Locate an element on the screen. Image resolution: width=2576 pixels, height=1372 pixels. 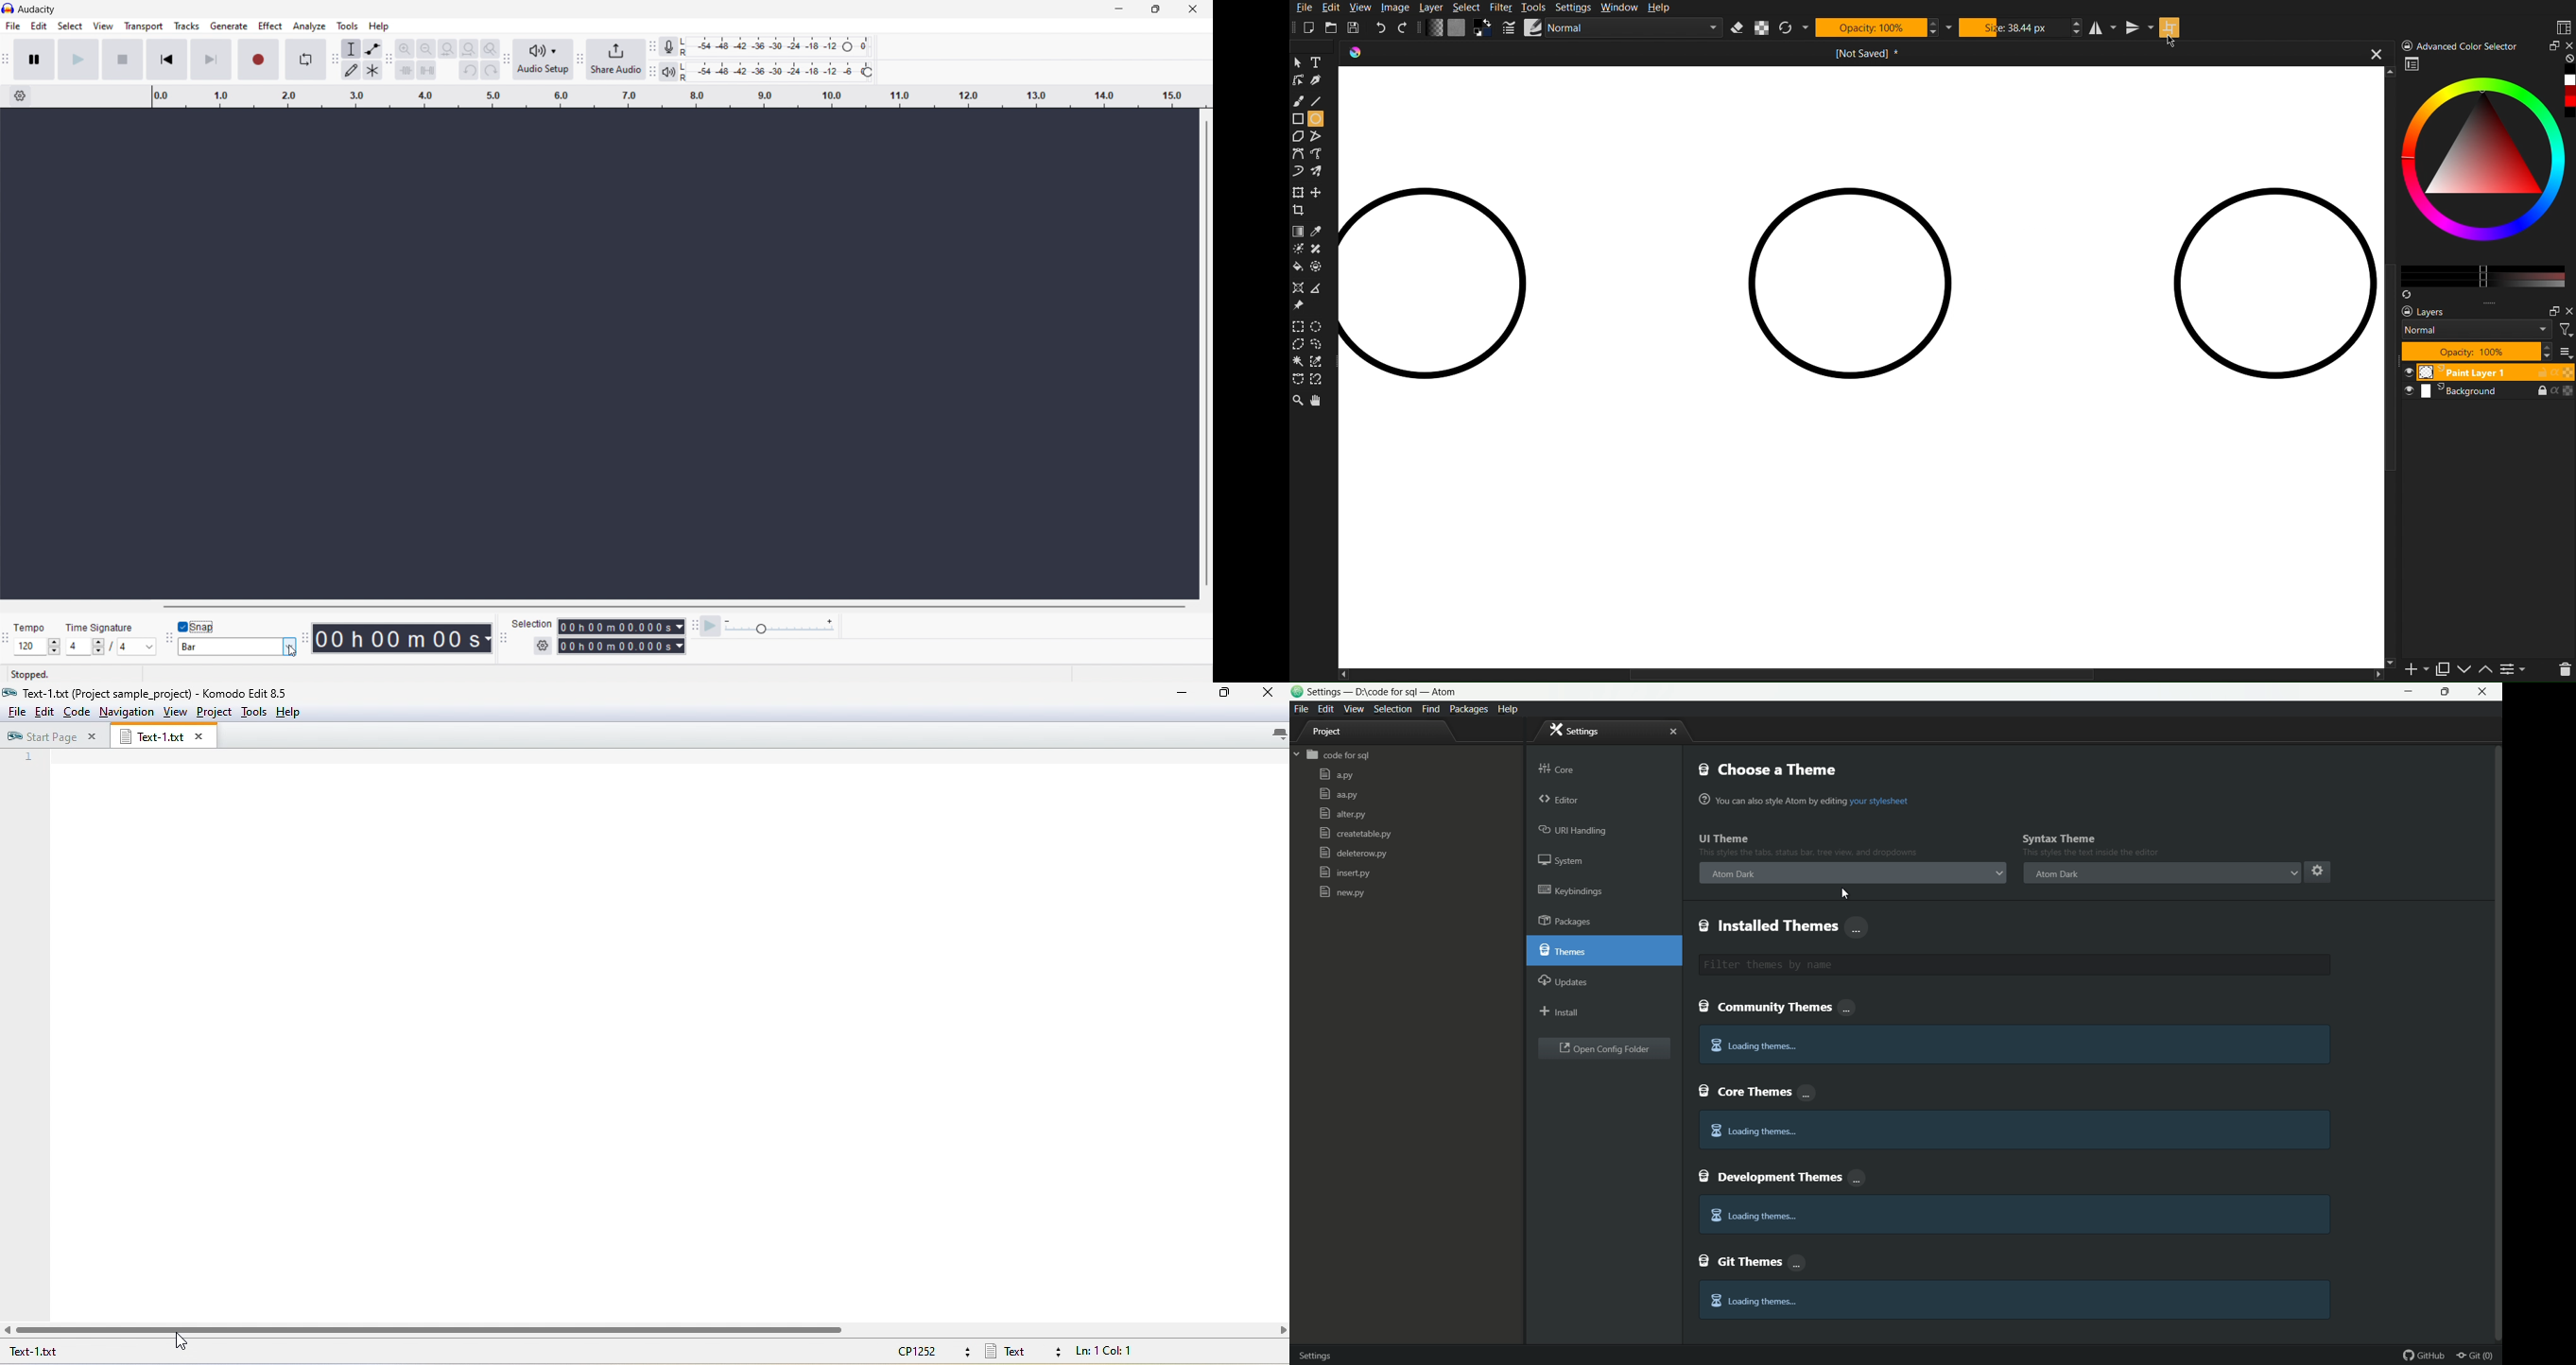
selection end time is located at coordinates (621, 646).